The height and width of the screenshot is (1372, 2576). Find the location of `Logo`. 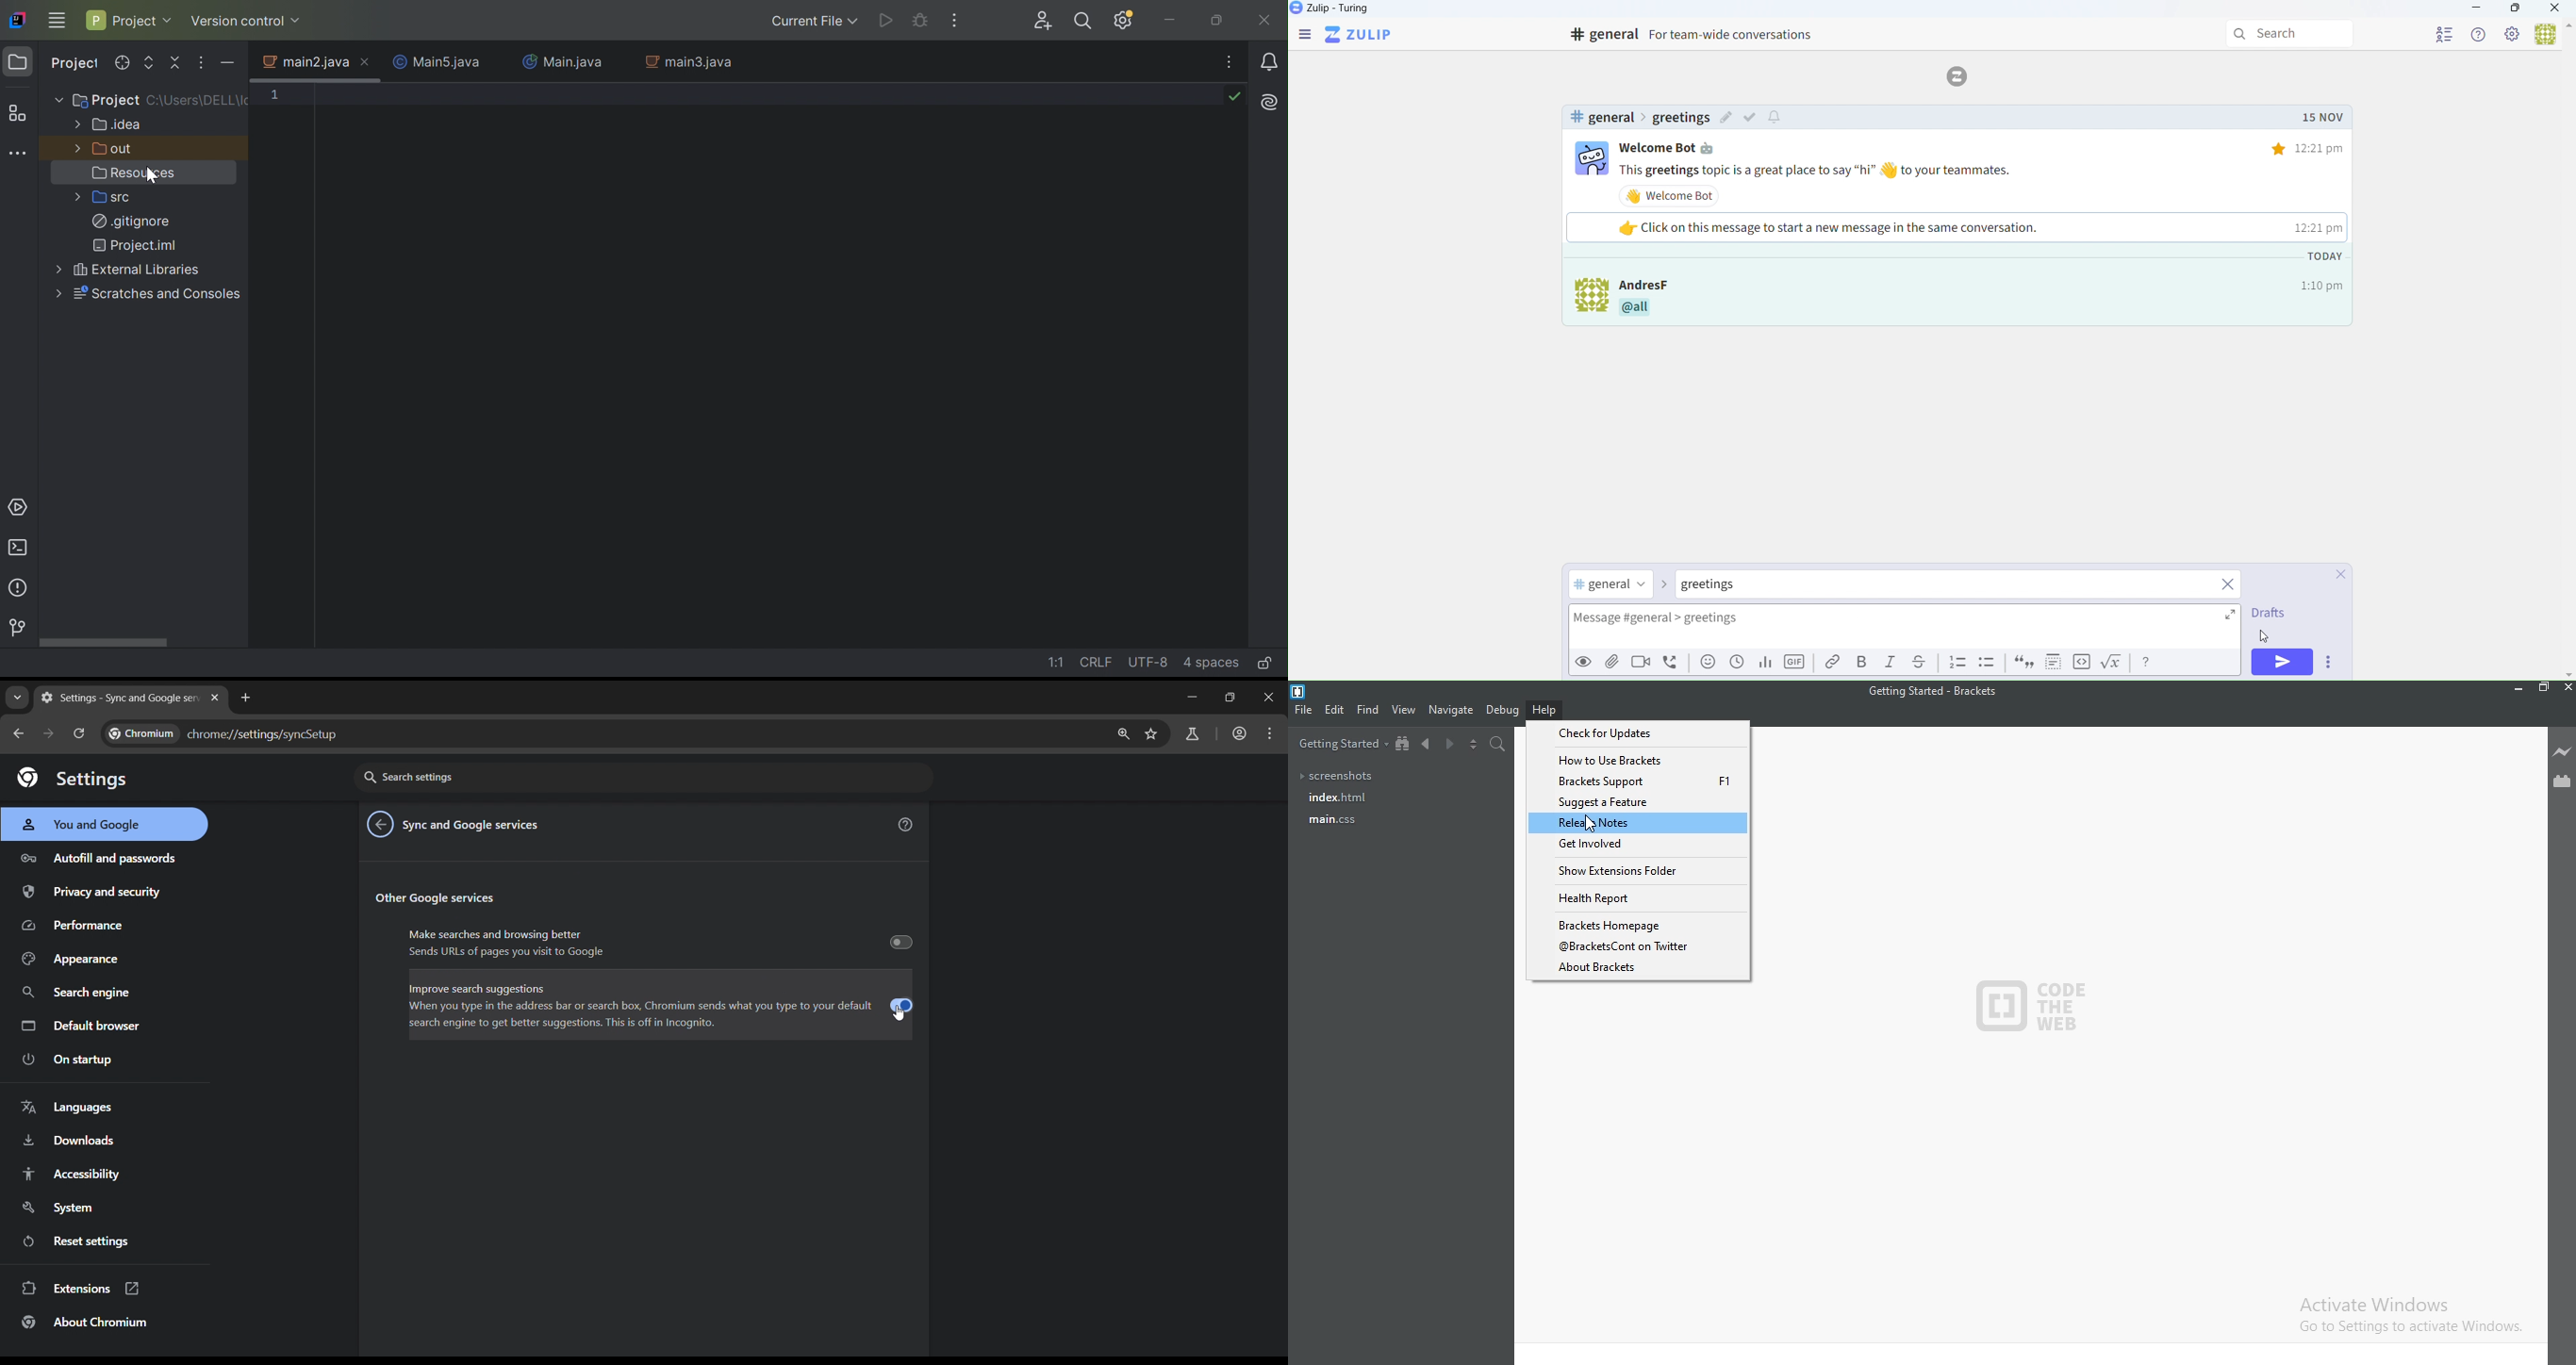

Logo is located at coordinates (1962, 75).